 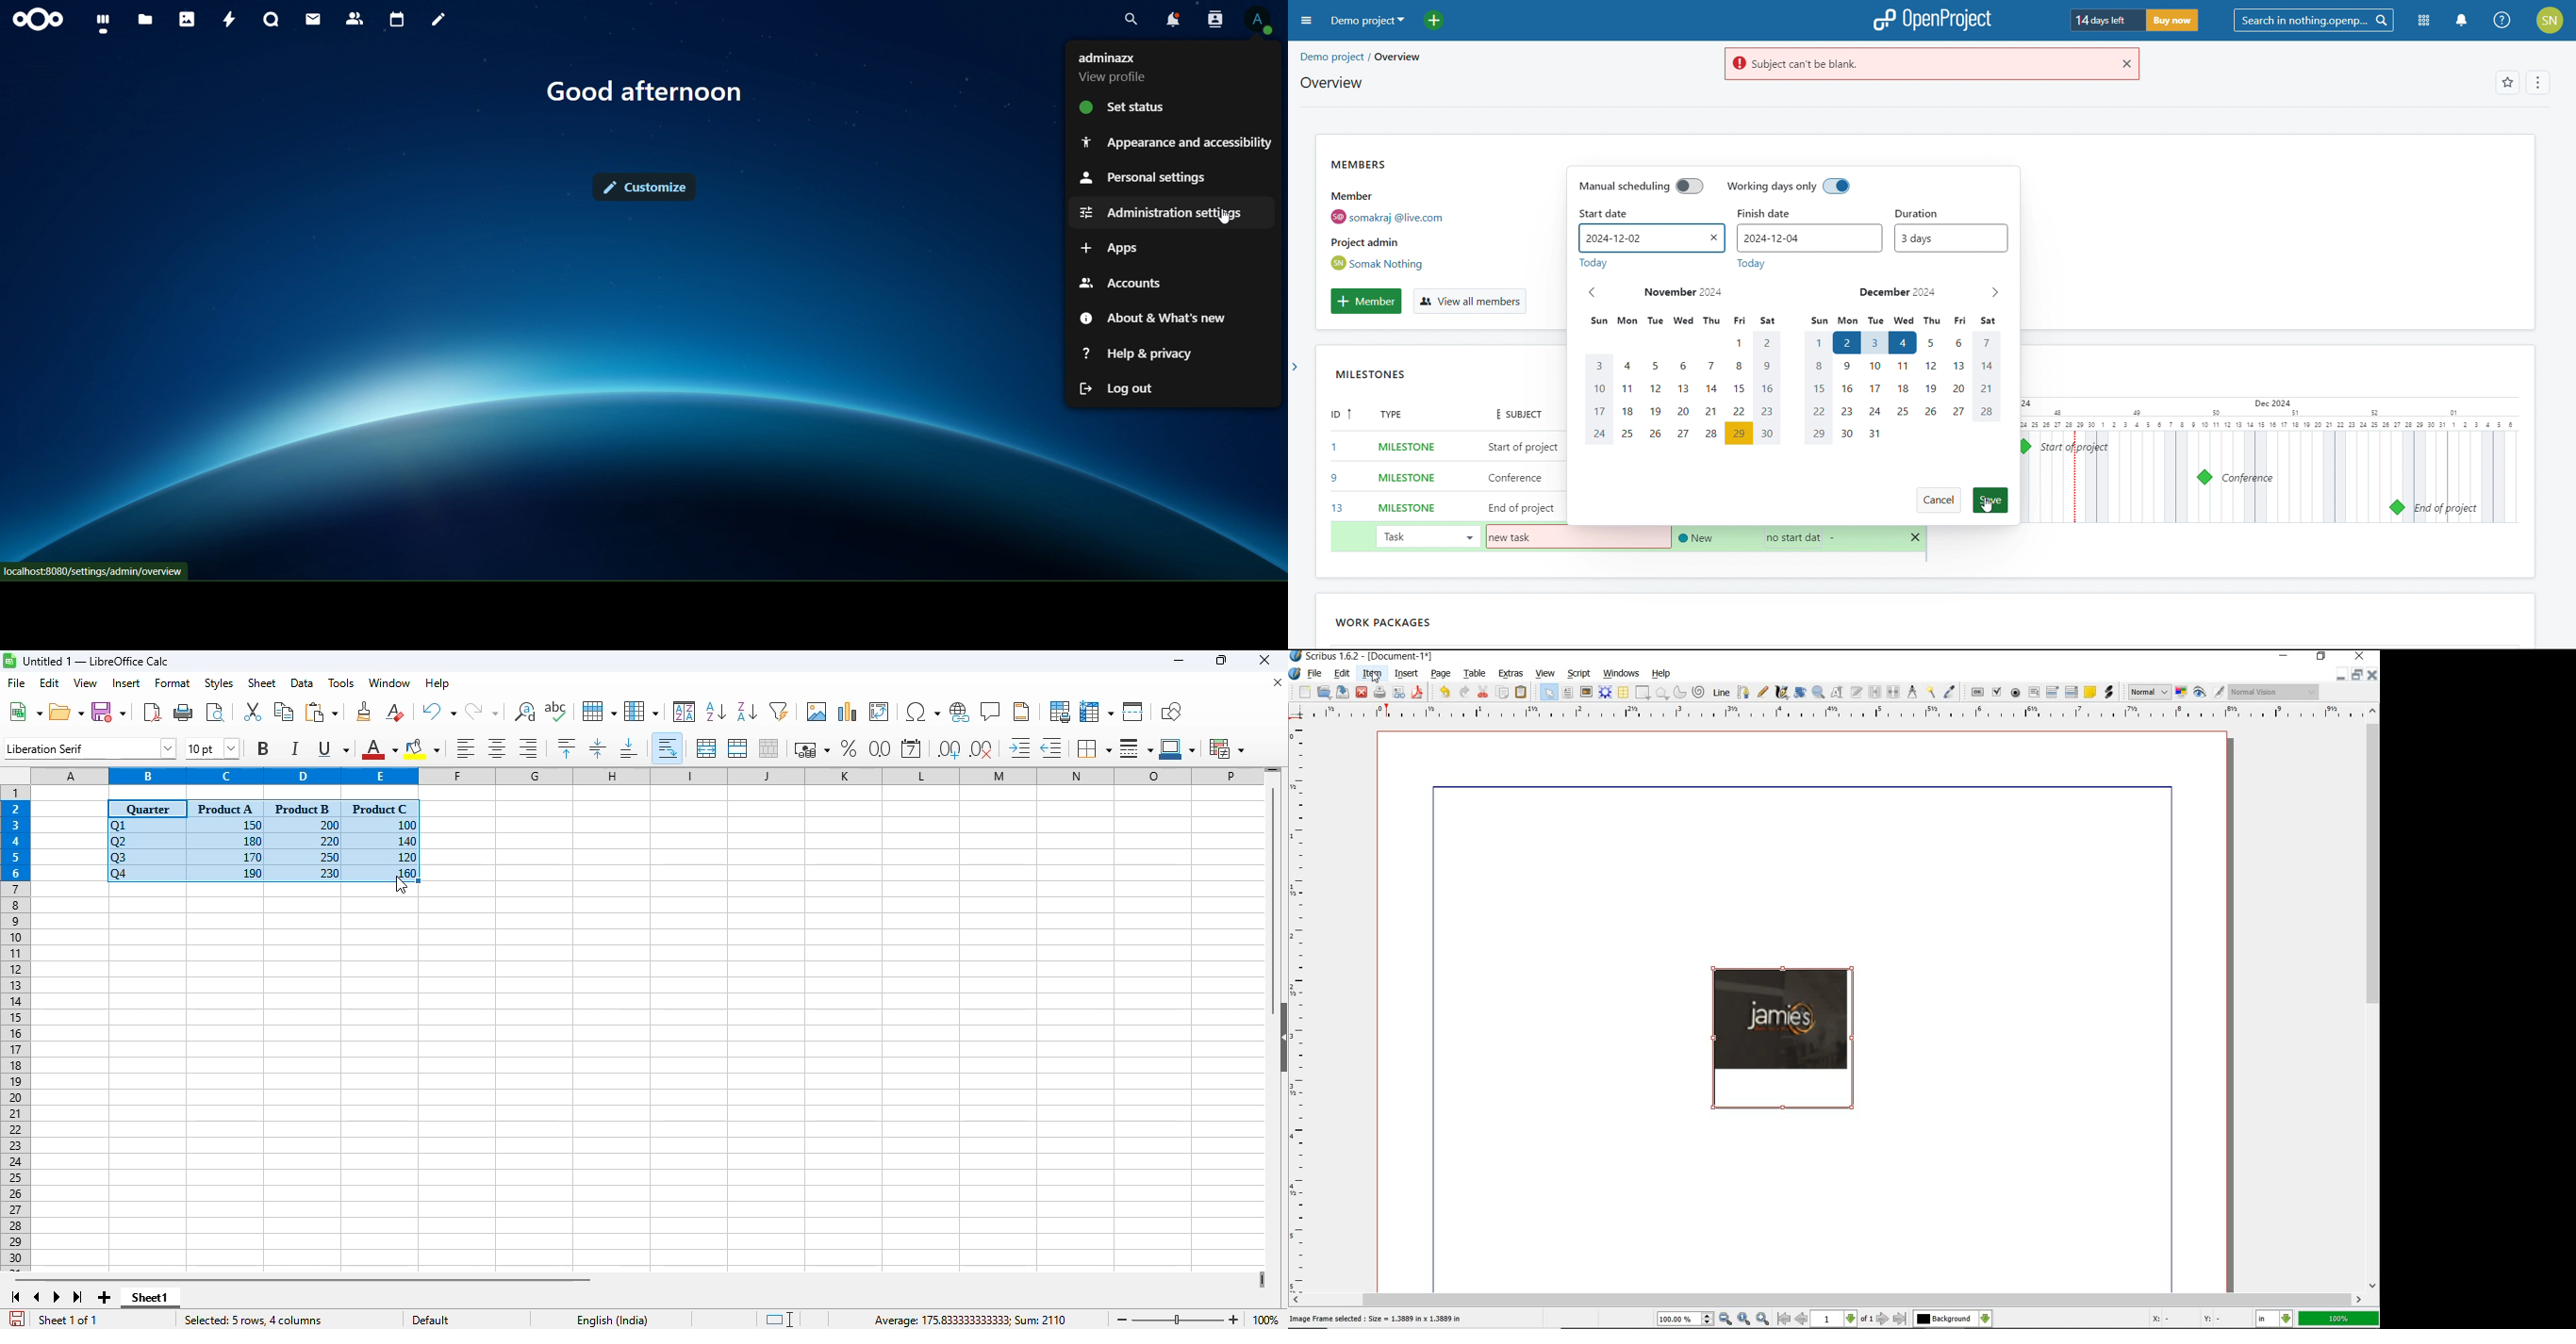 I want to click on good morning, so click(x=647, y=91).